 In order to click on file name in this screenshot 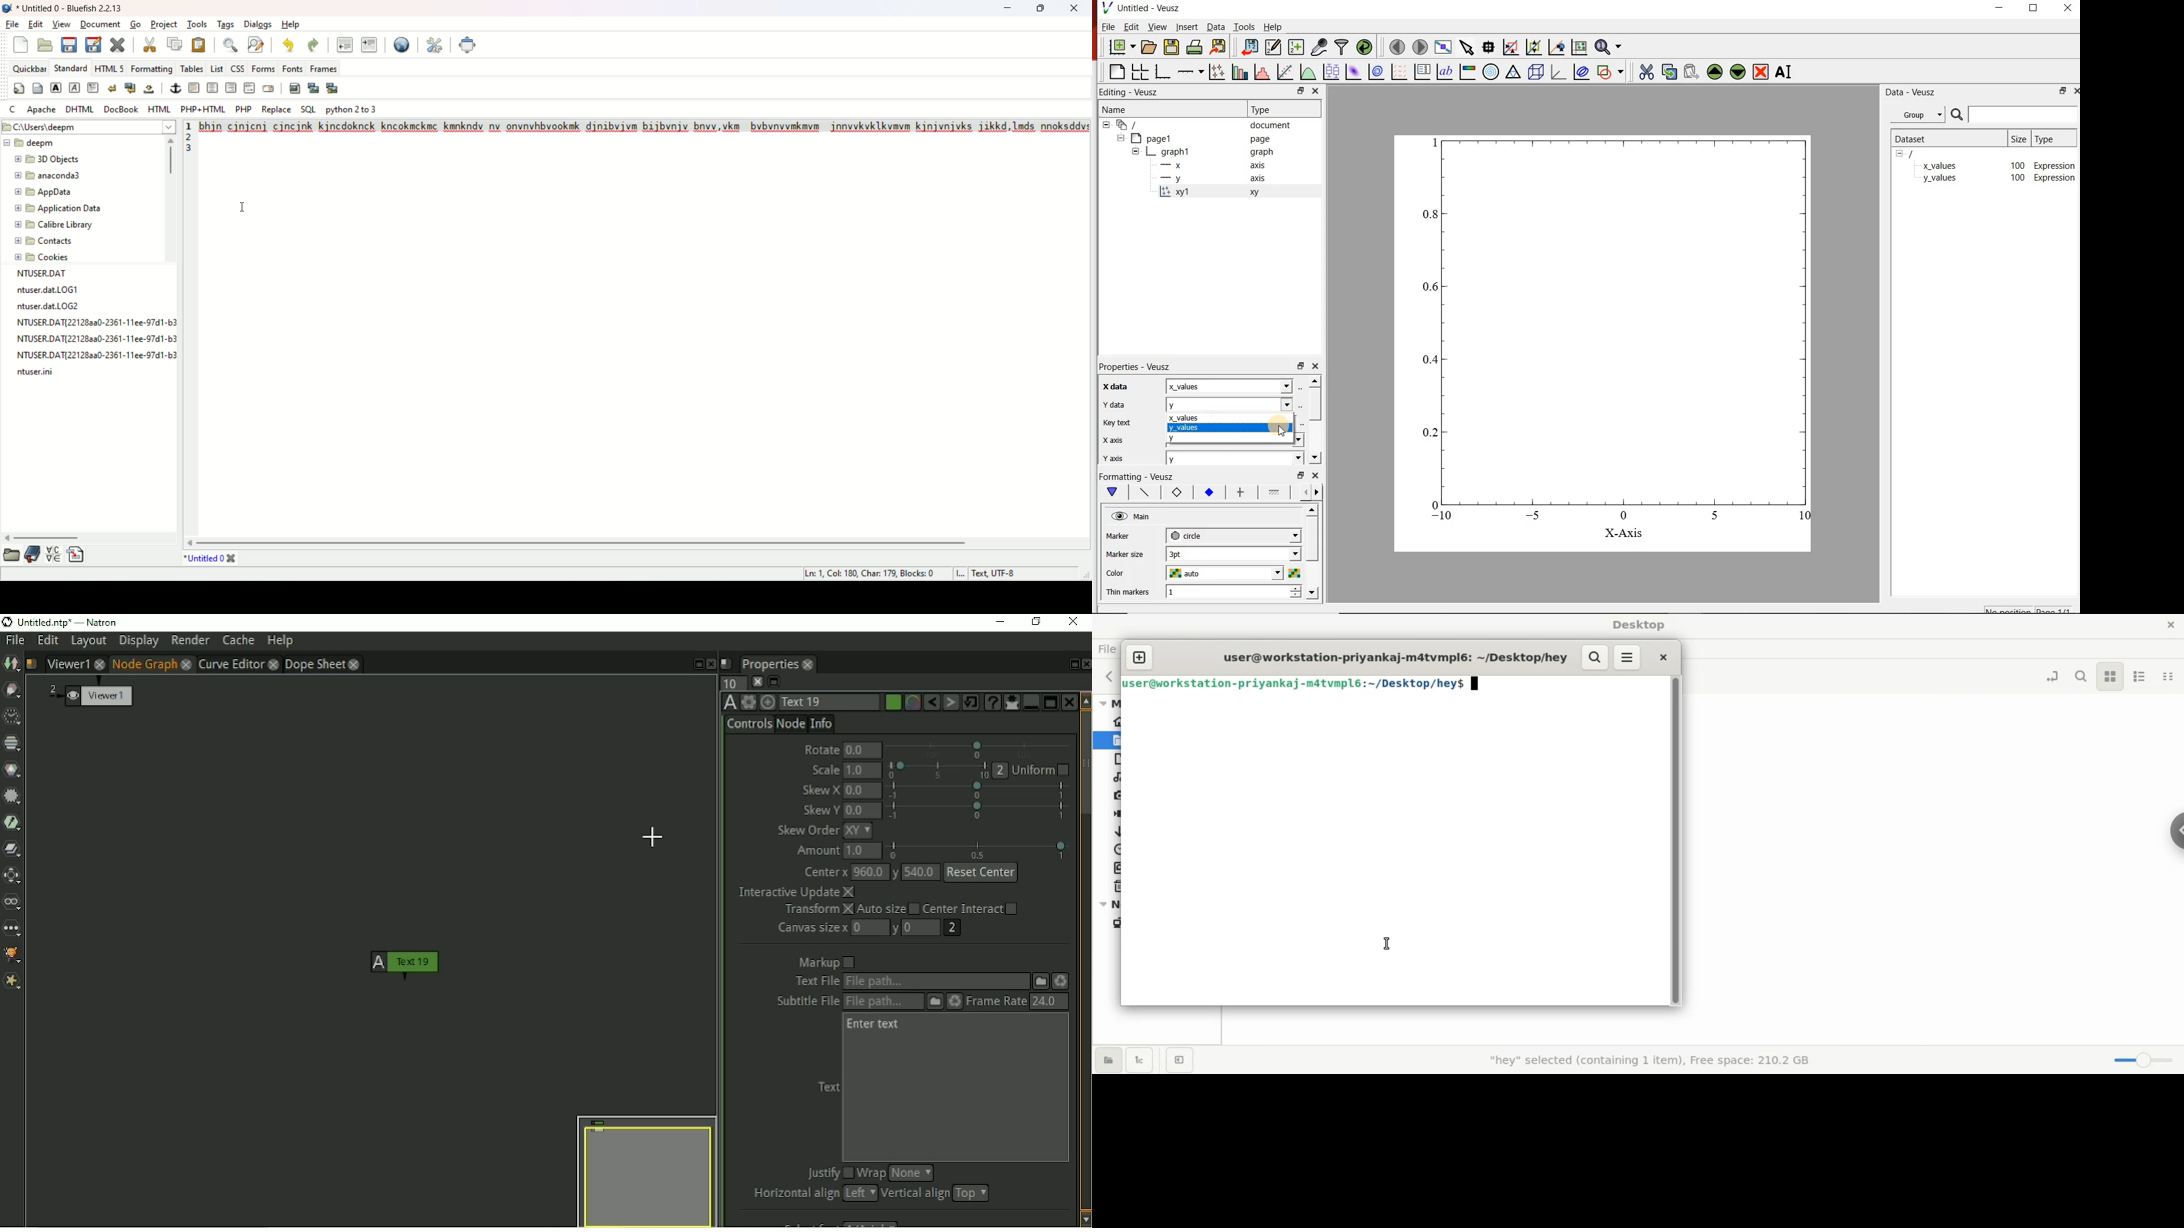, I will do `click(94, 354)`.